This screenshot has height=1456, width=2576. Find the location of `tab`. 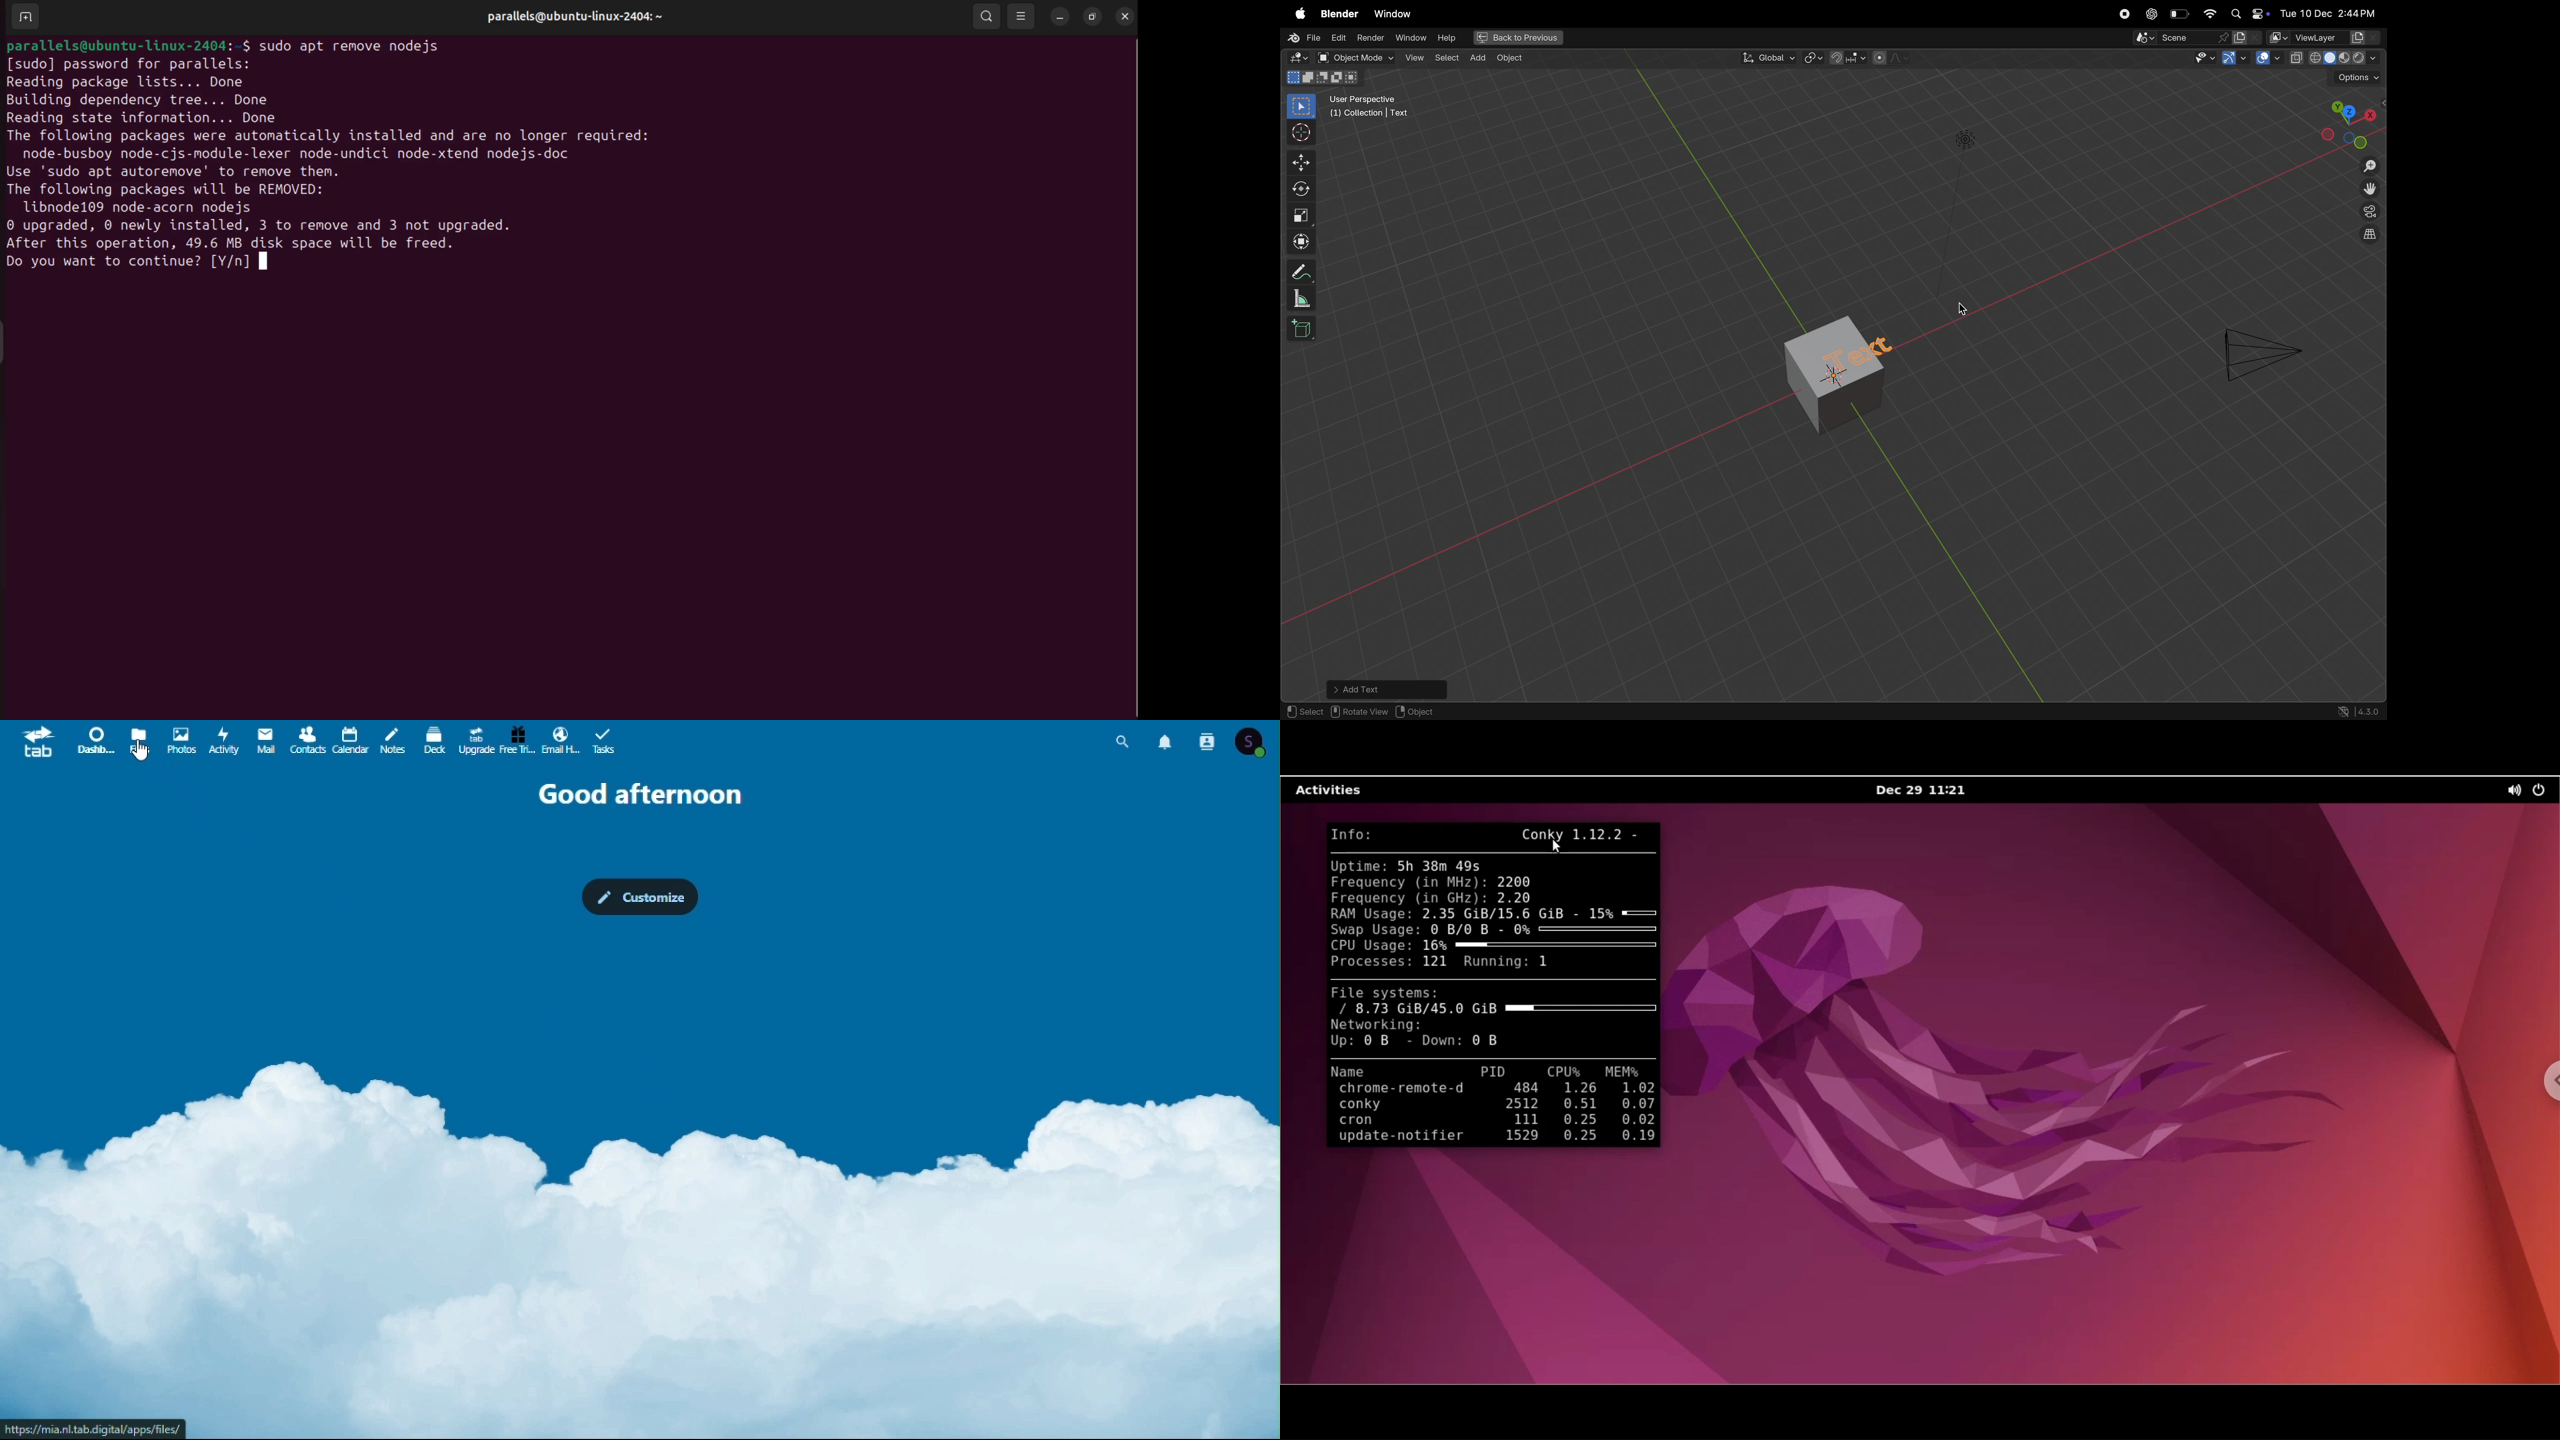

tab is located at coordinates (36, 742).